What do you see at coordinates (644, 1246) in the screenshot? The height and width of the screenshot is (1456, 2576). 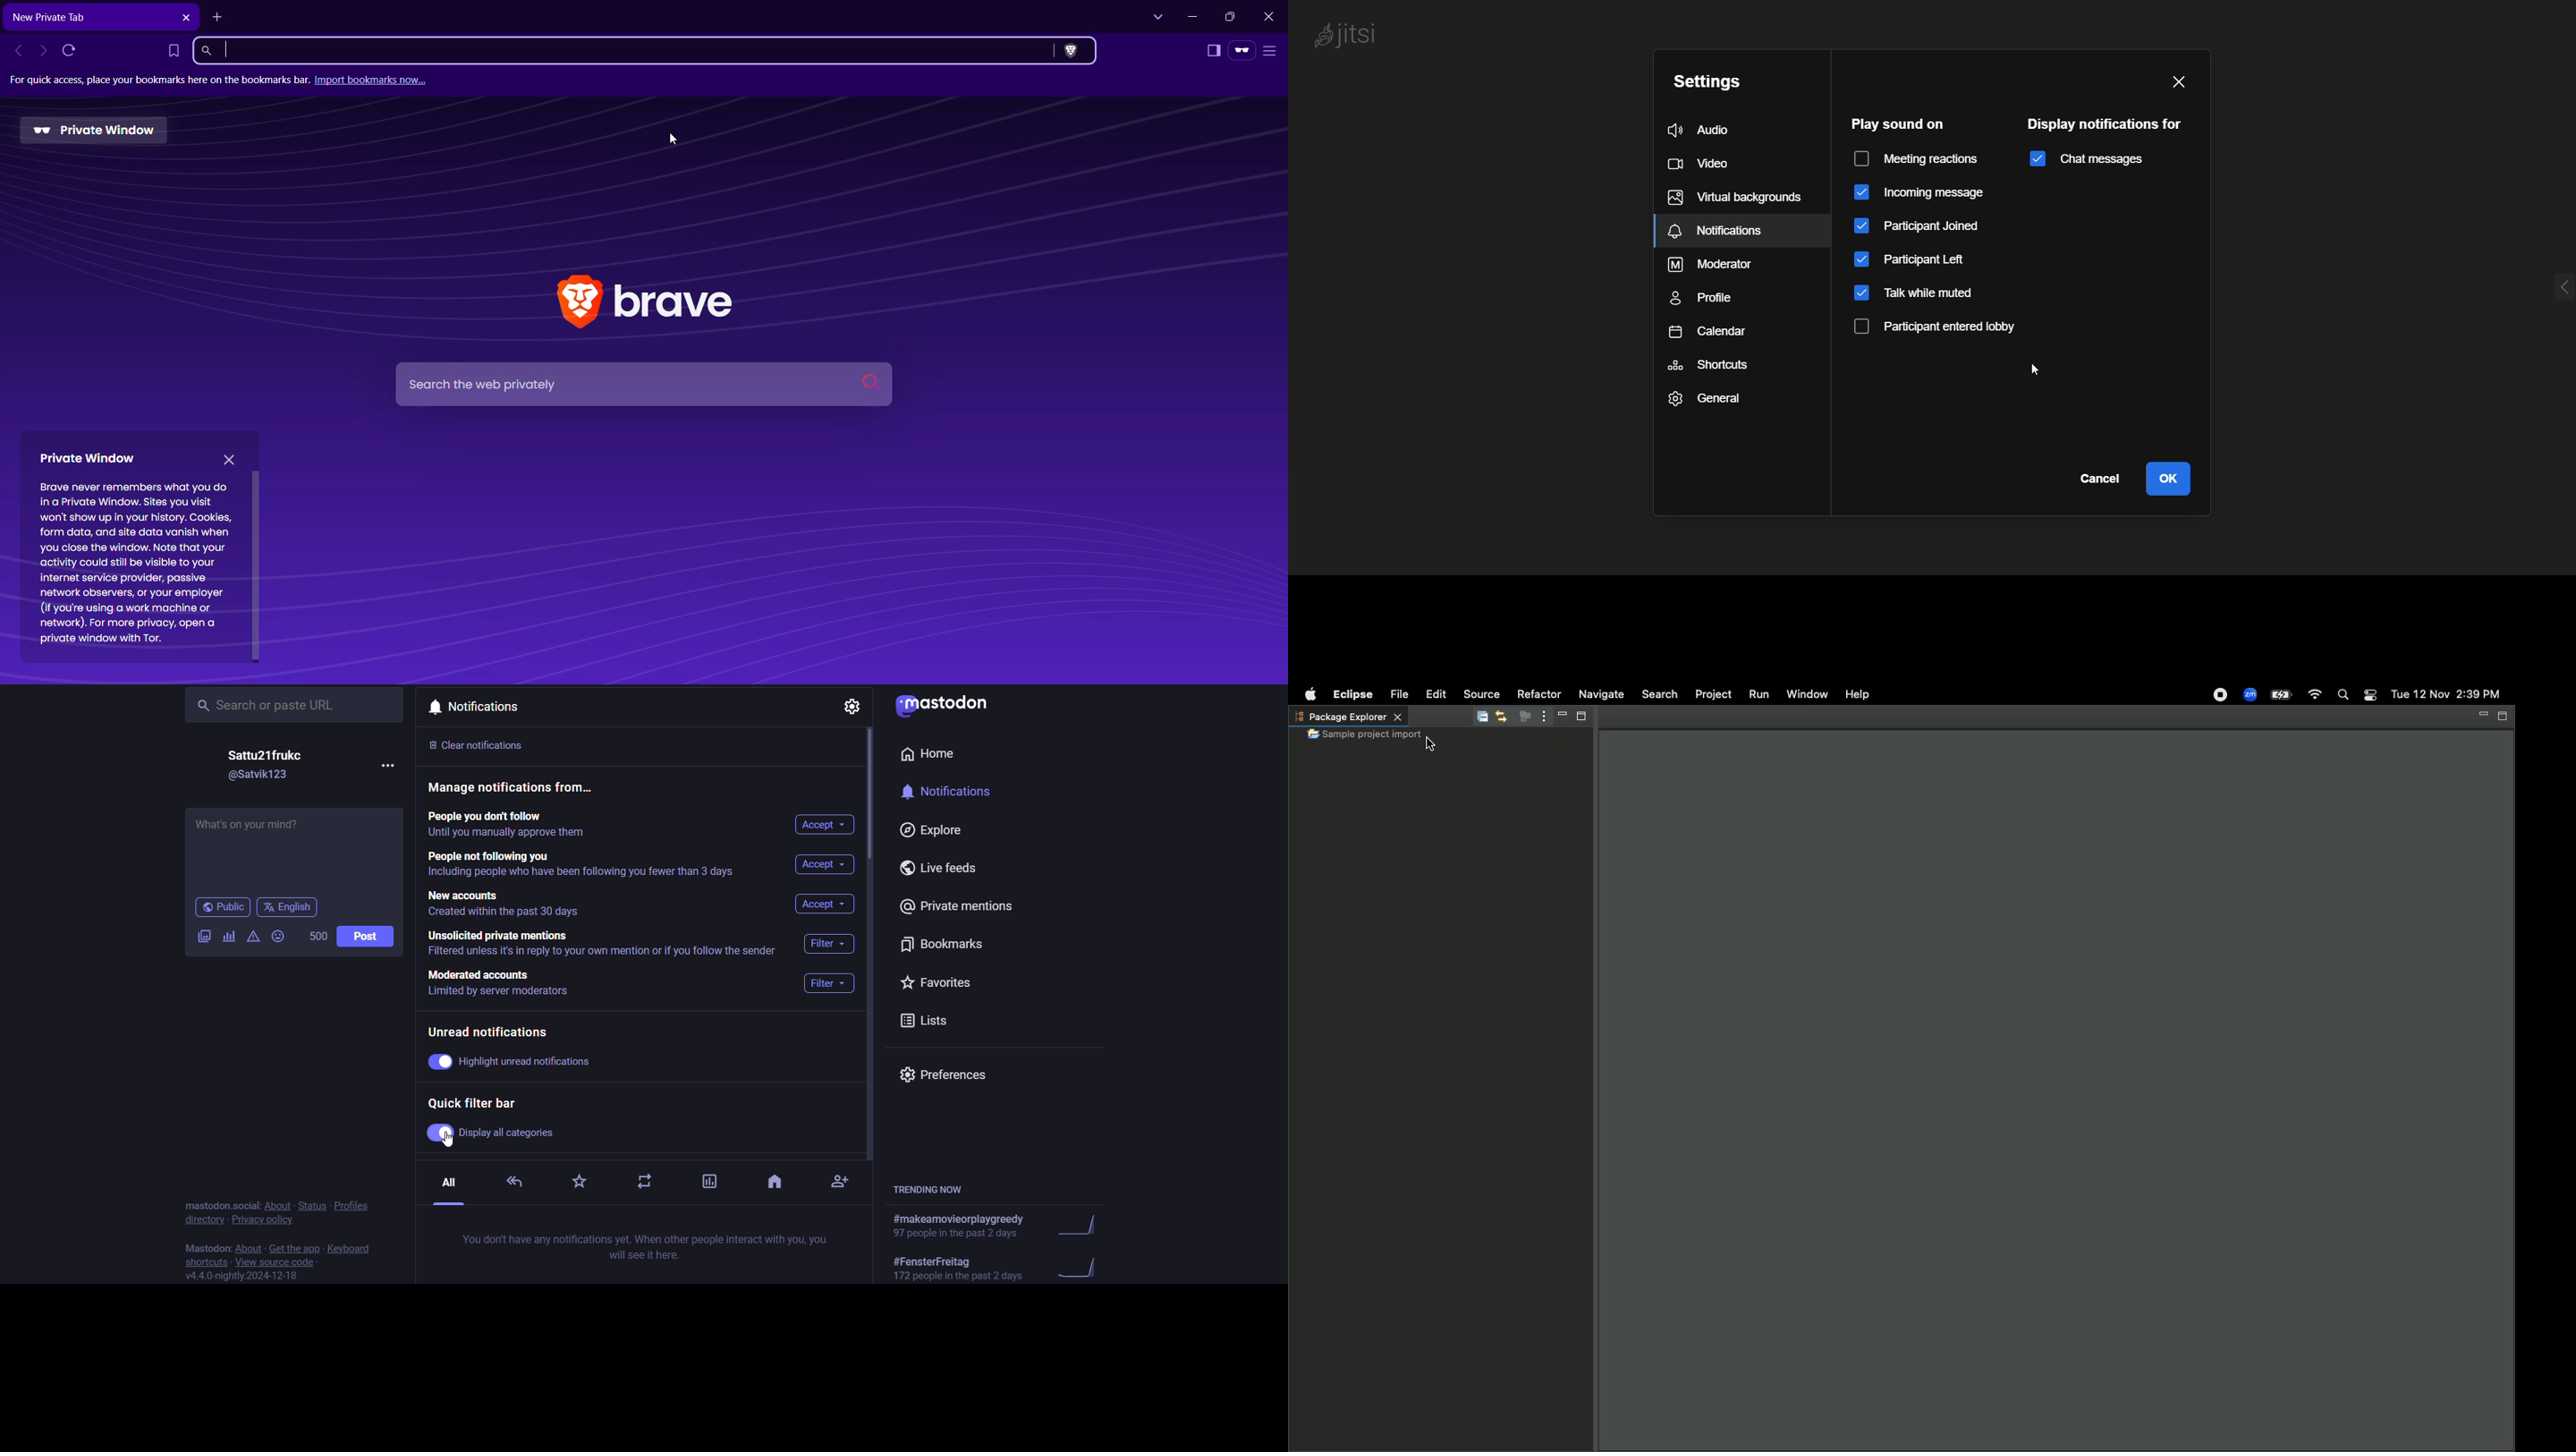 I see `You don't have any notifications yet. When other people interact with you, you
will see it here.` at bounding box center [644, 1246].